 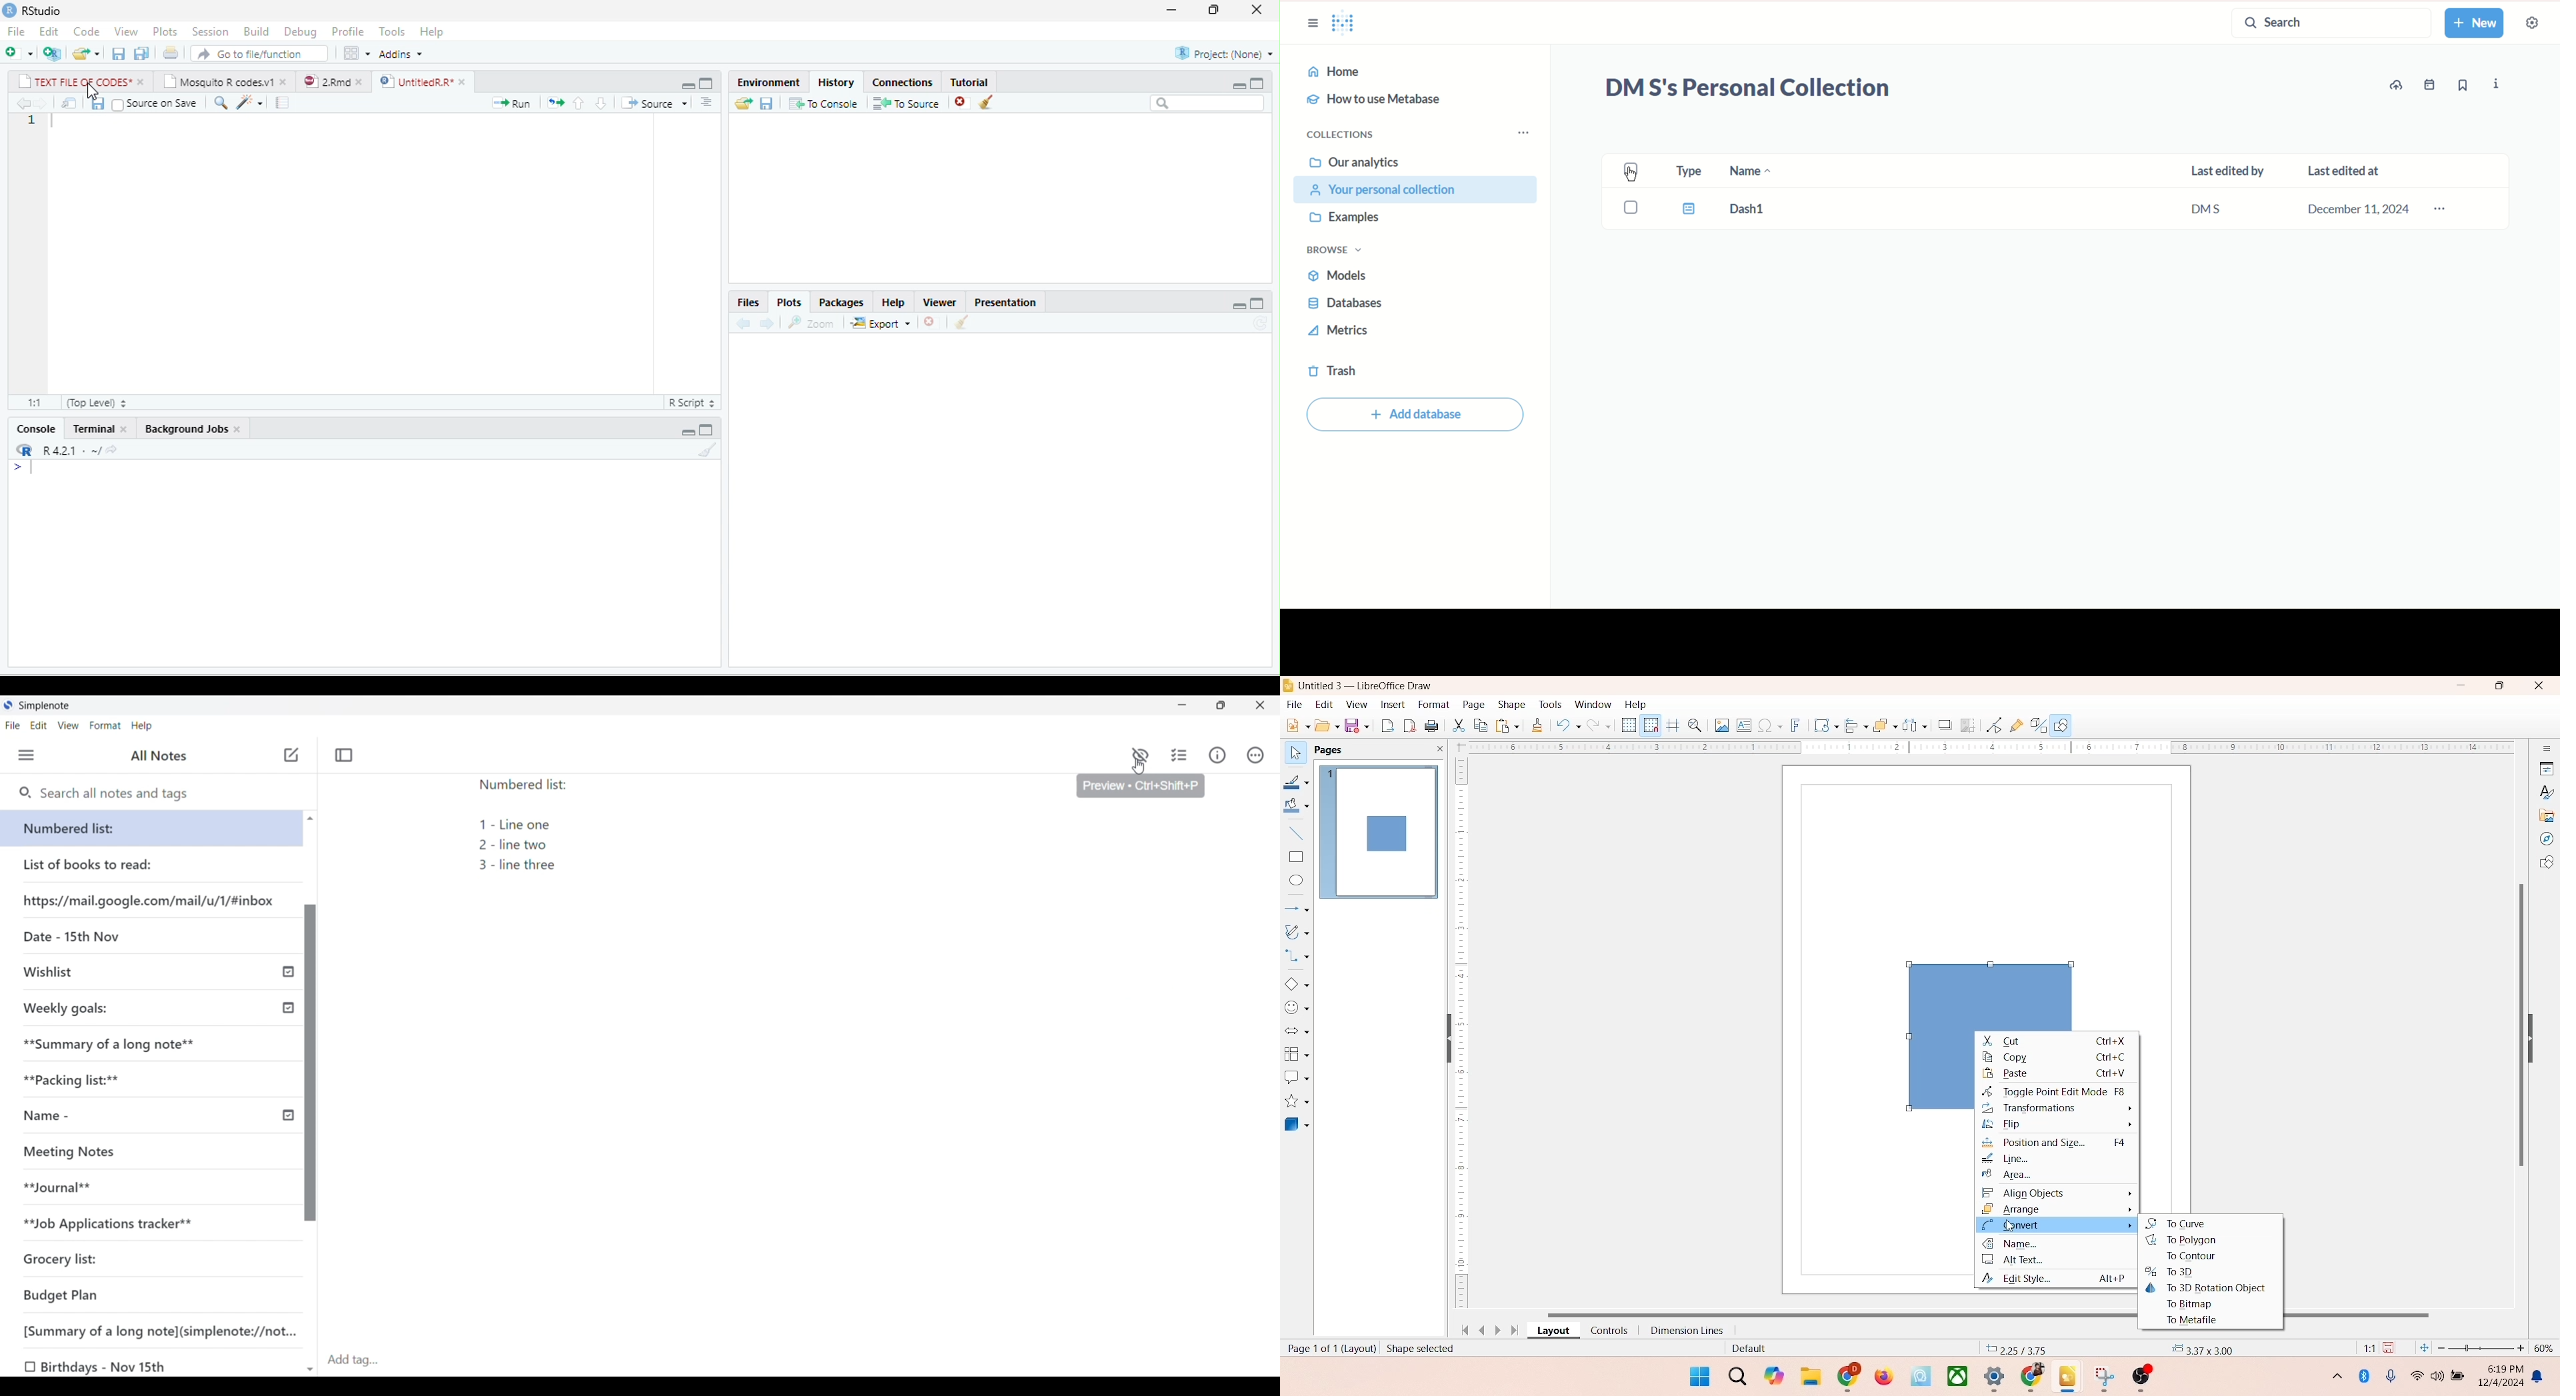 I want to click on gluepoint function, so click(x=2015, y=726).